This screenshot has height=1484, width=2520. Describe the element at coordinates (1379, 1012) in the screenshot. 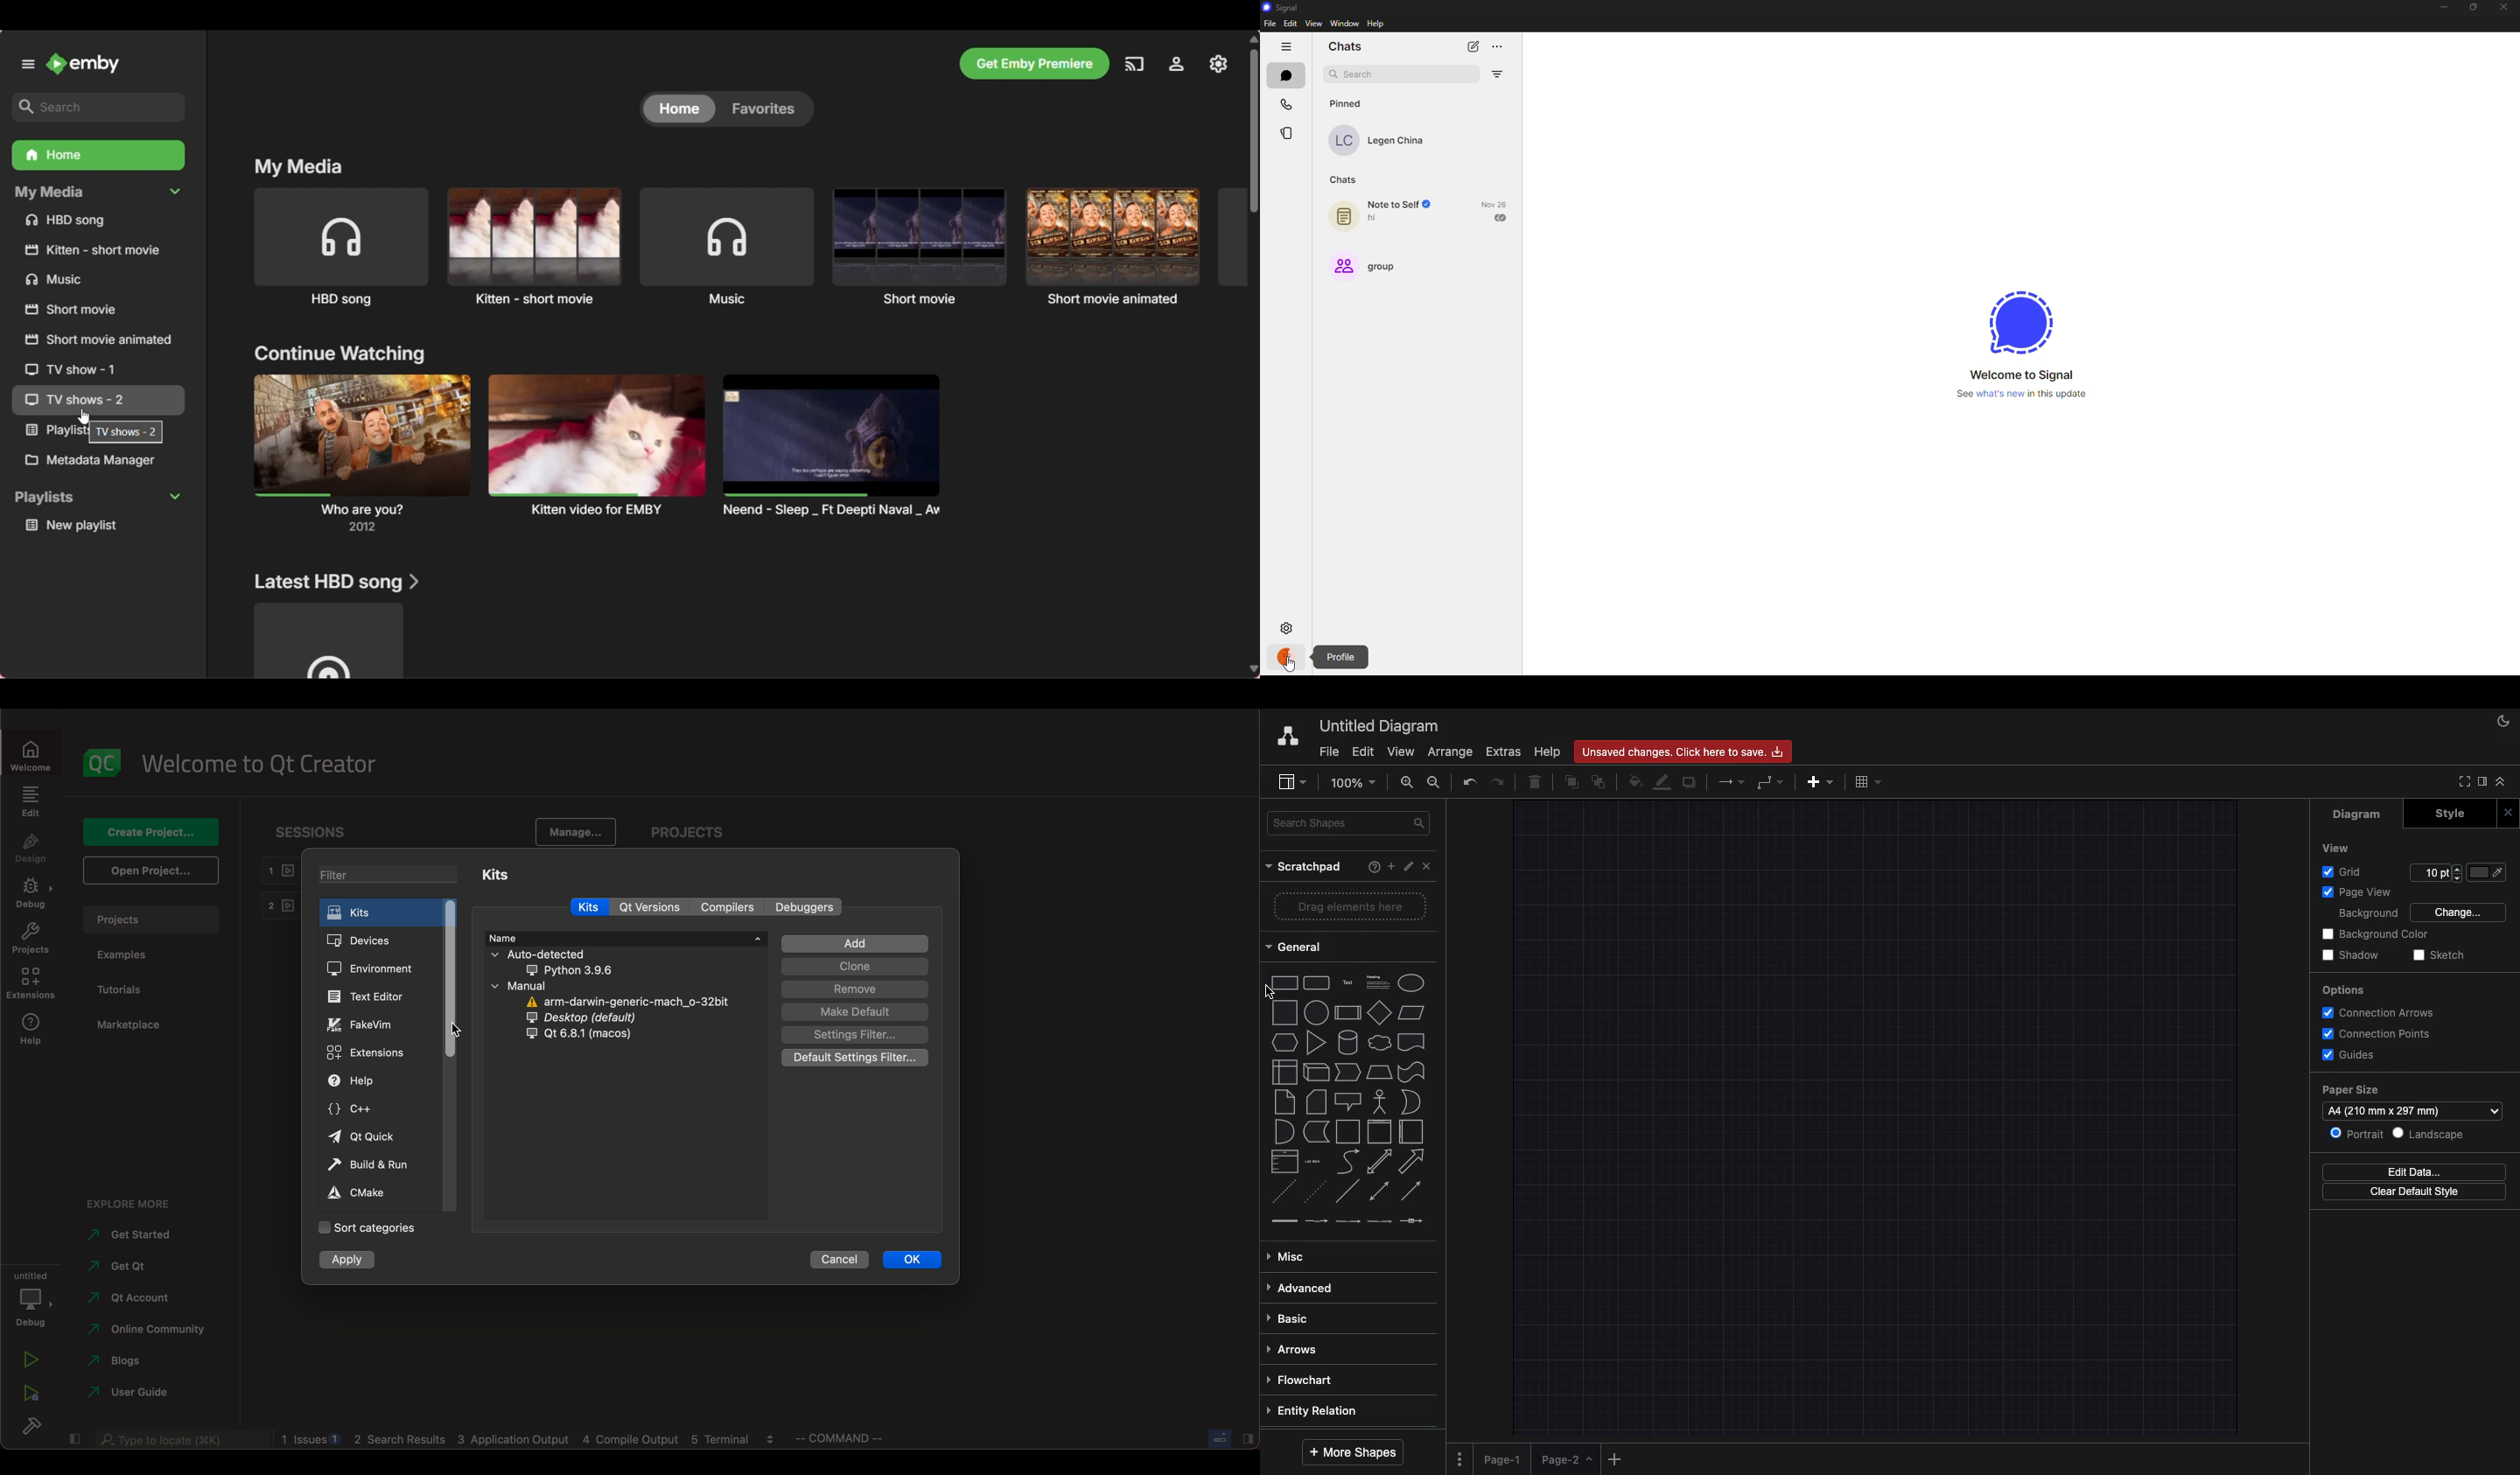

I see `` at that location.